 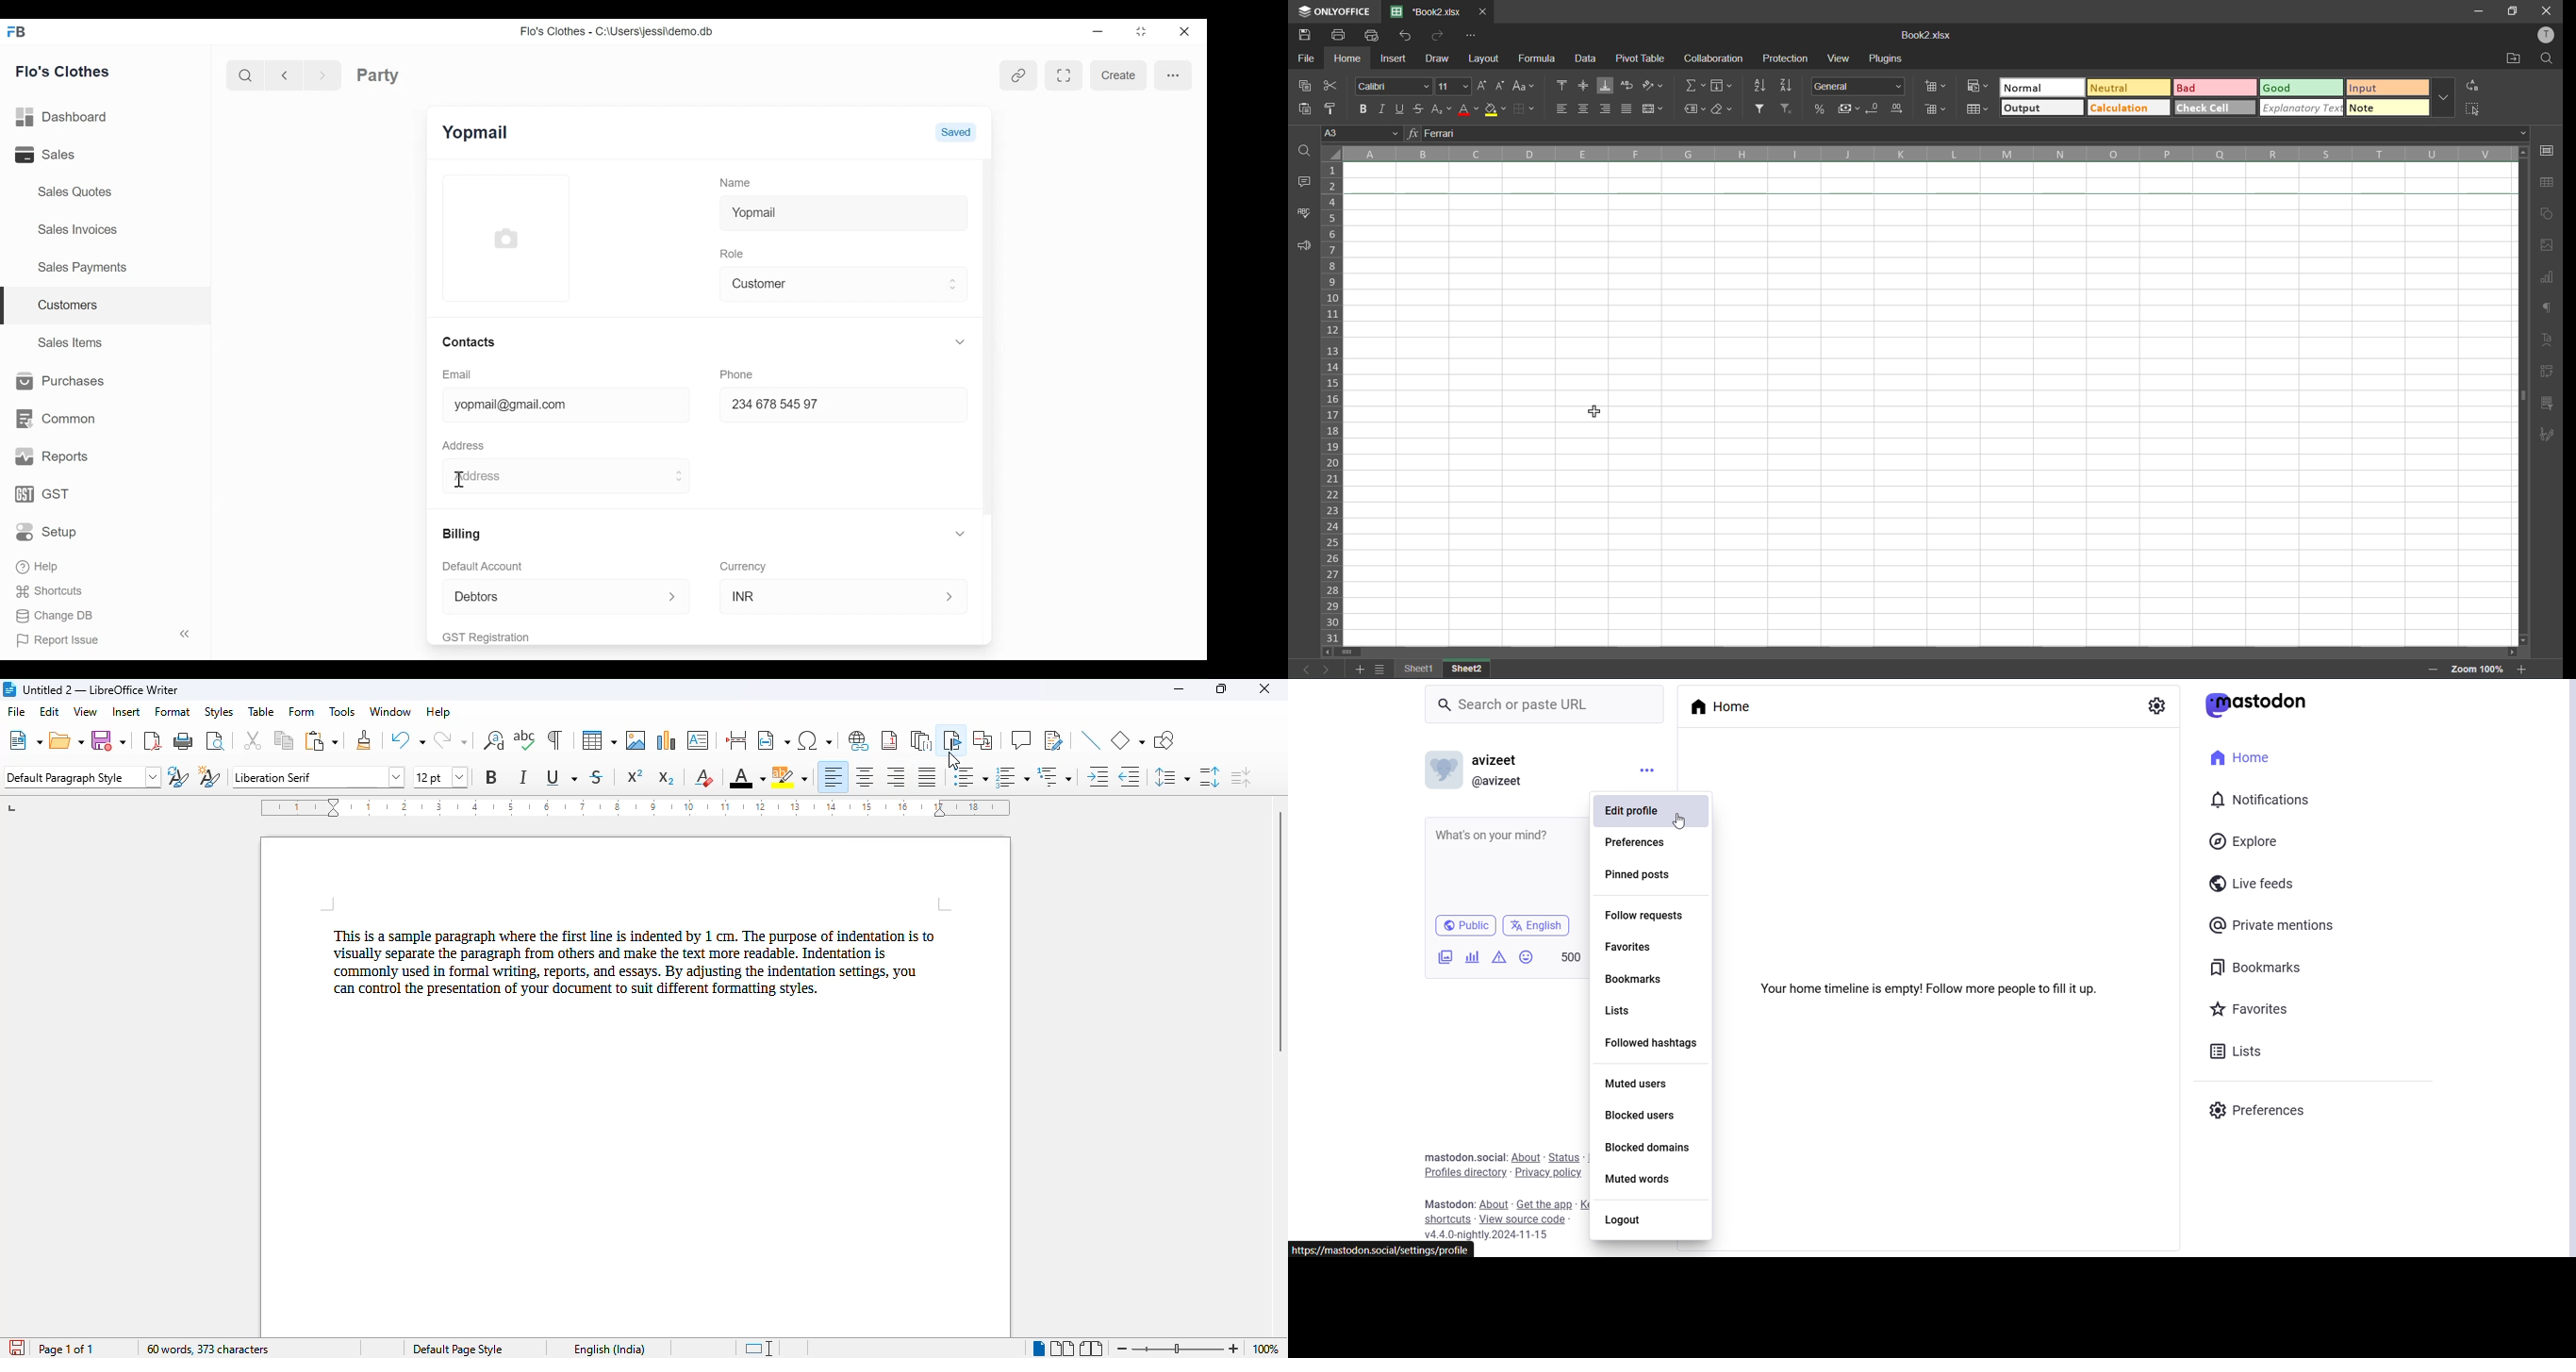 What do you see at coordinates (2444, 94) in the screenshot?
I see `more options` at bounding box center [2444, 94].